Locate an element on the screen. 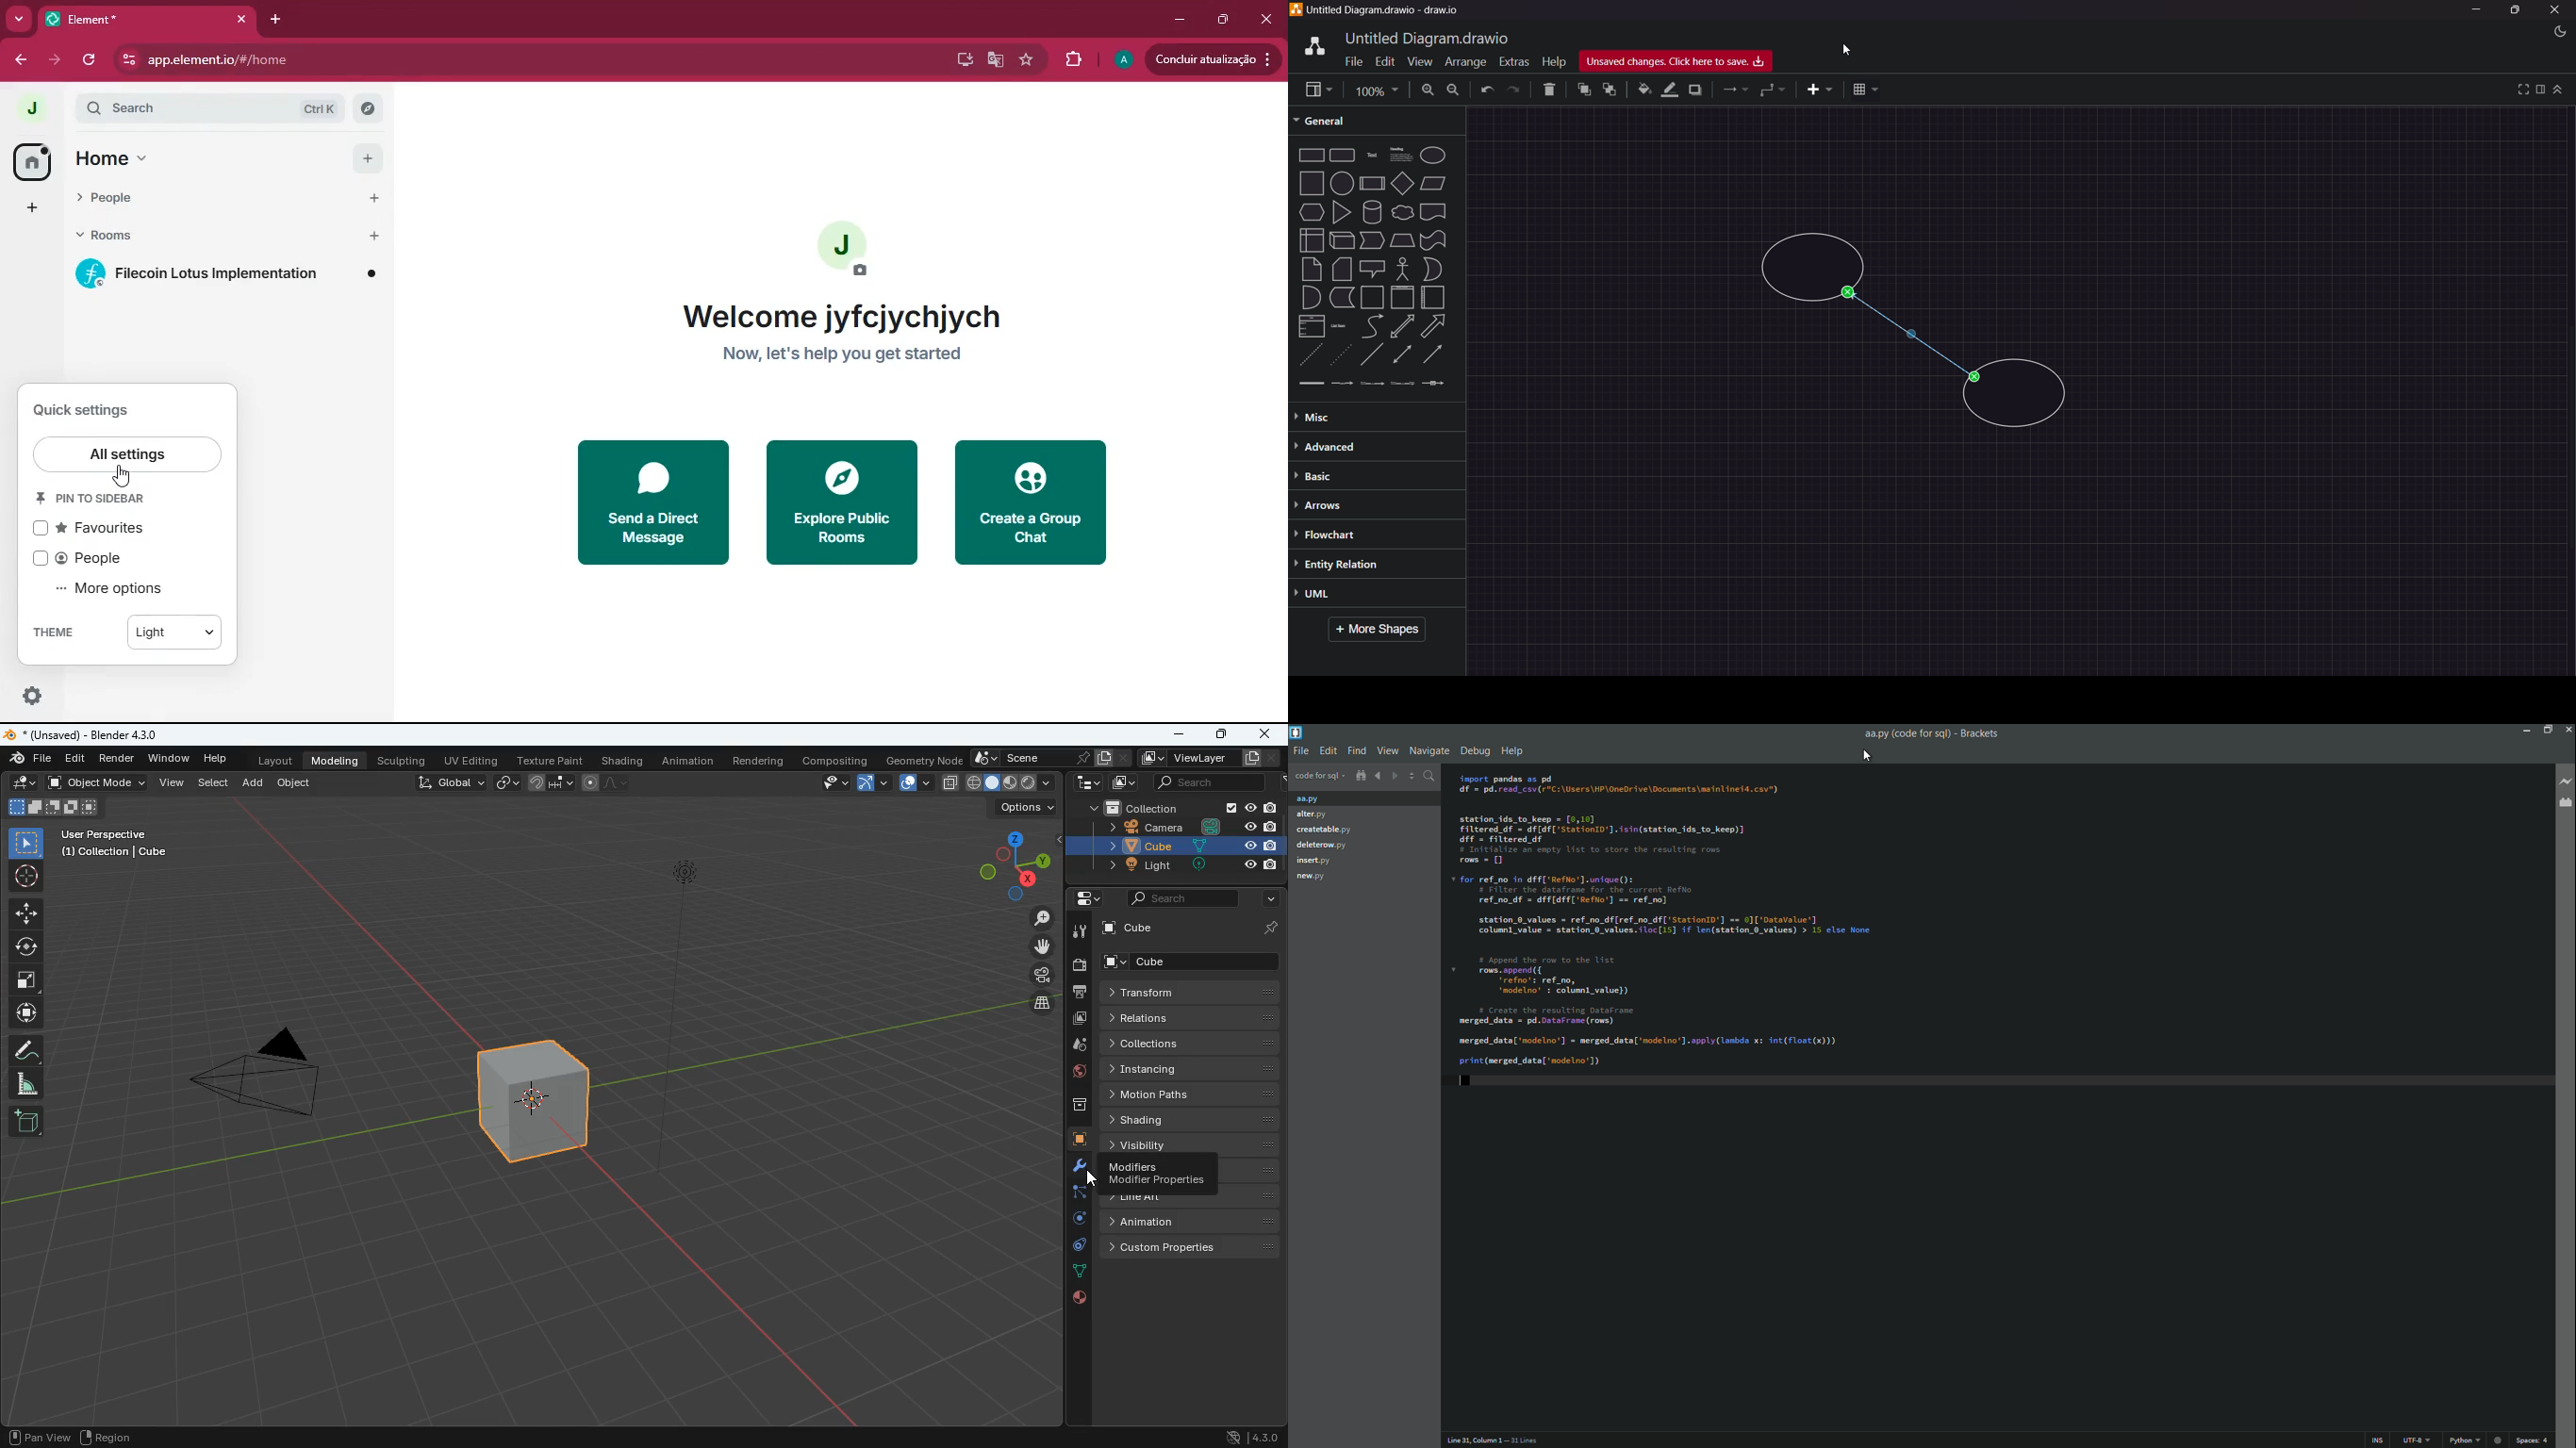 The height and width of the screenshot is (1456, 2576). draw is located at coordinates (26, 1051).